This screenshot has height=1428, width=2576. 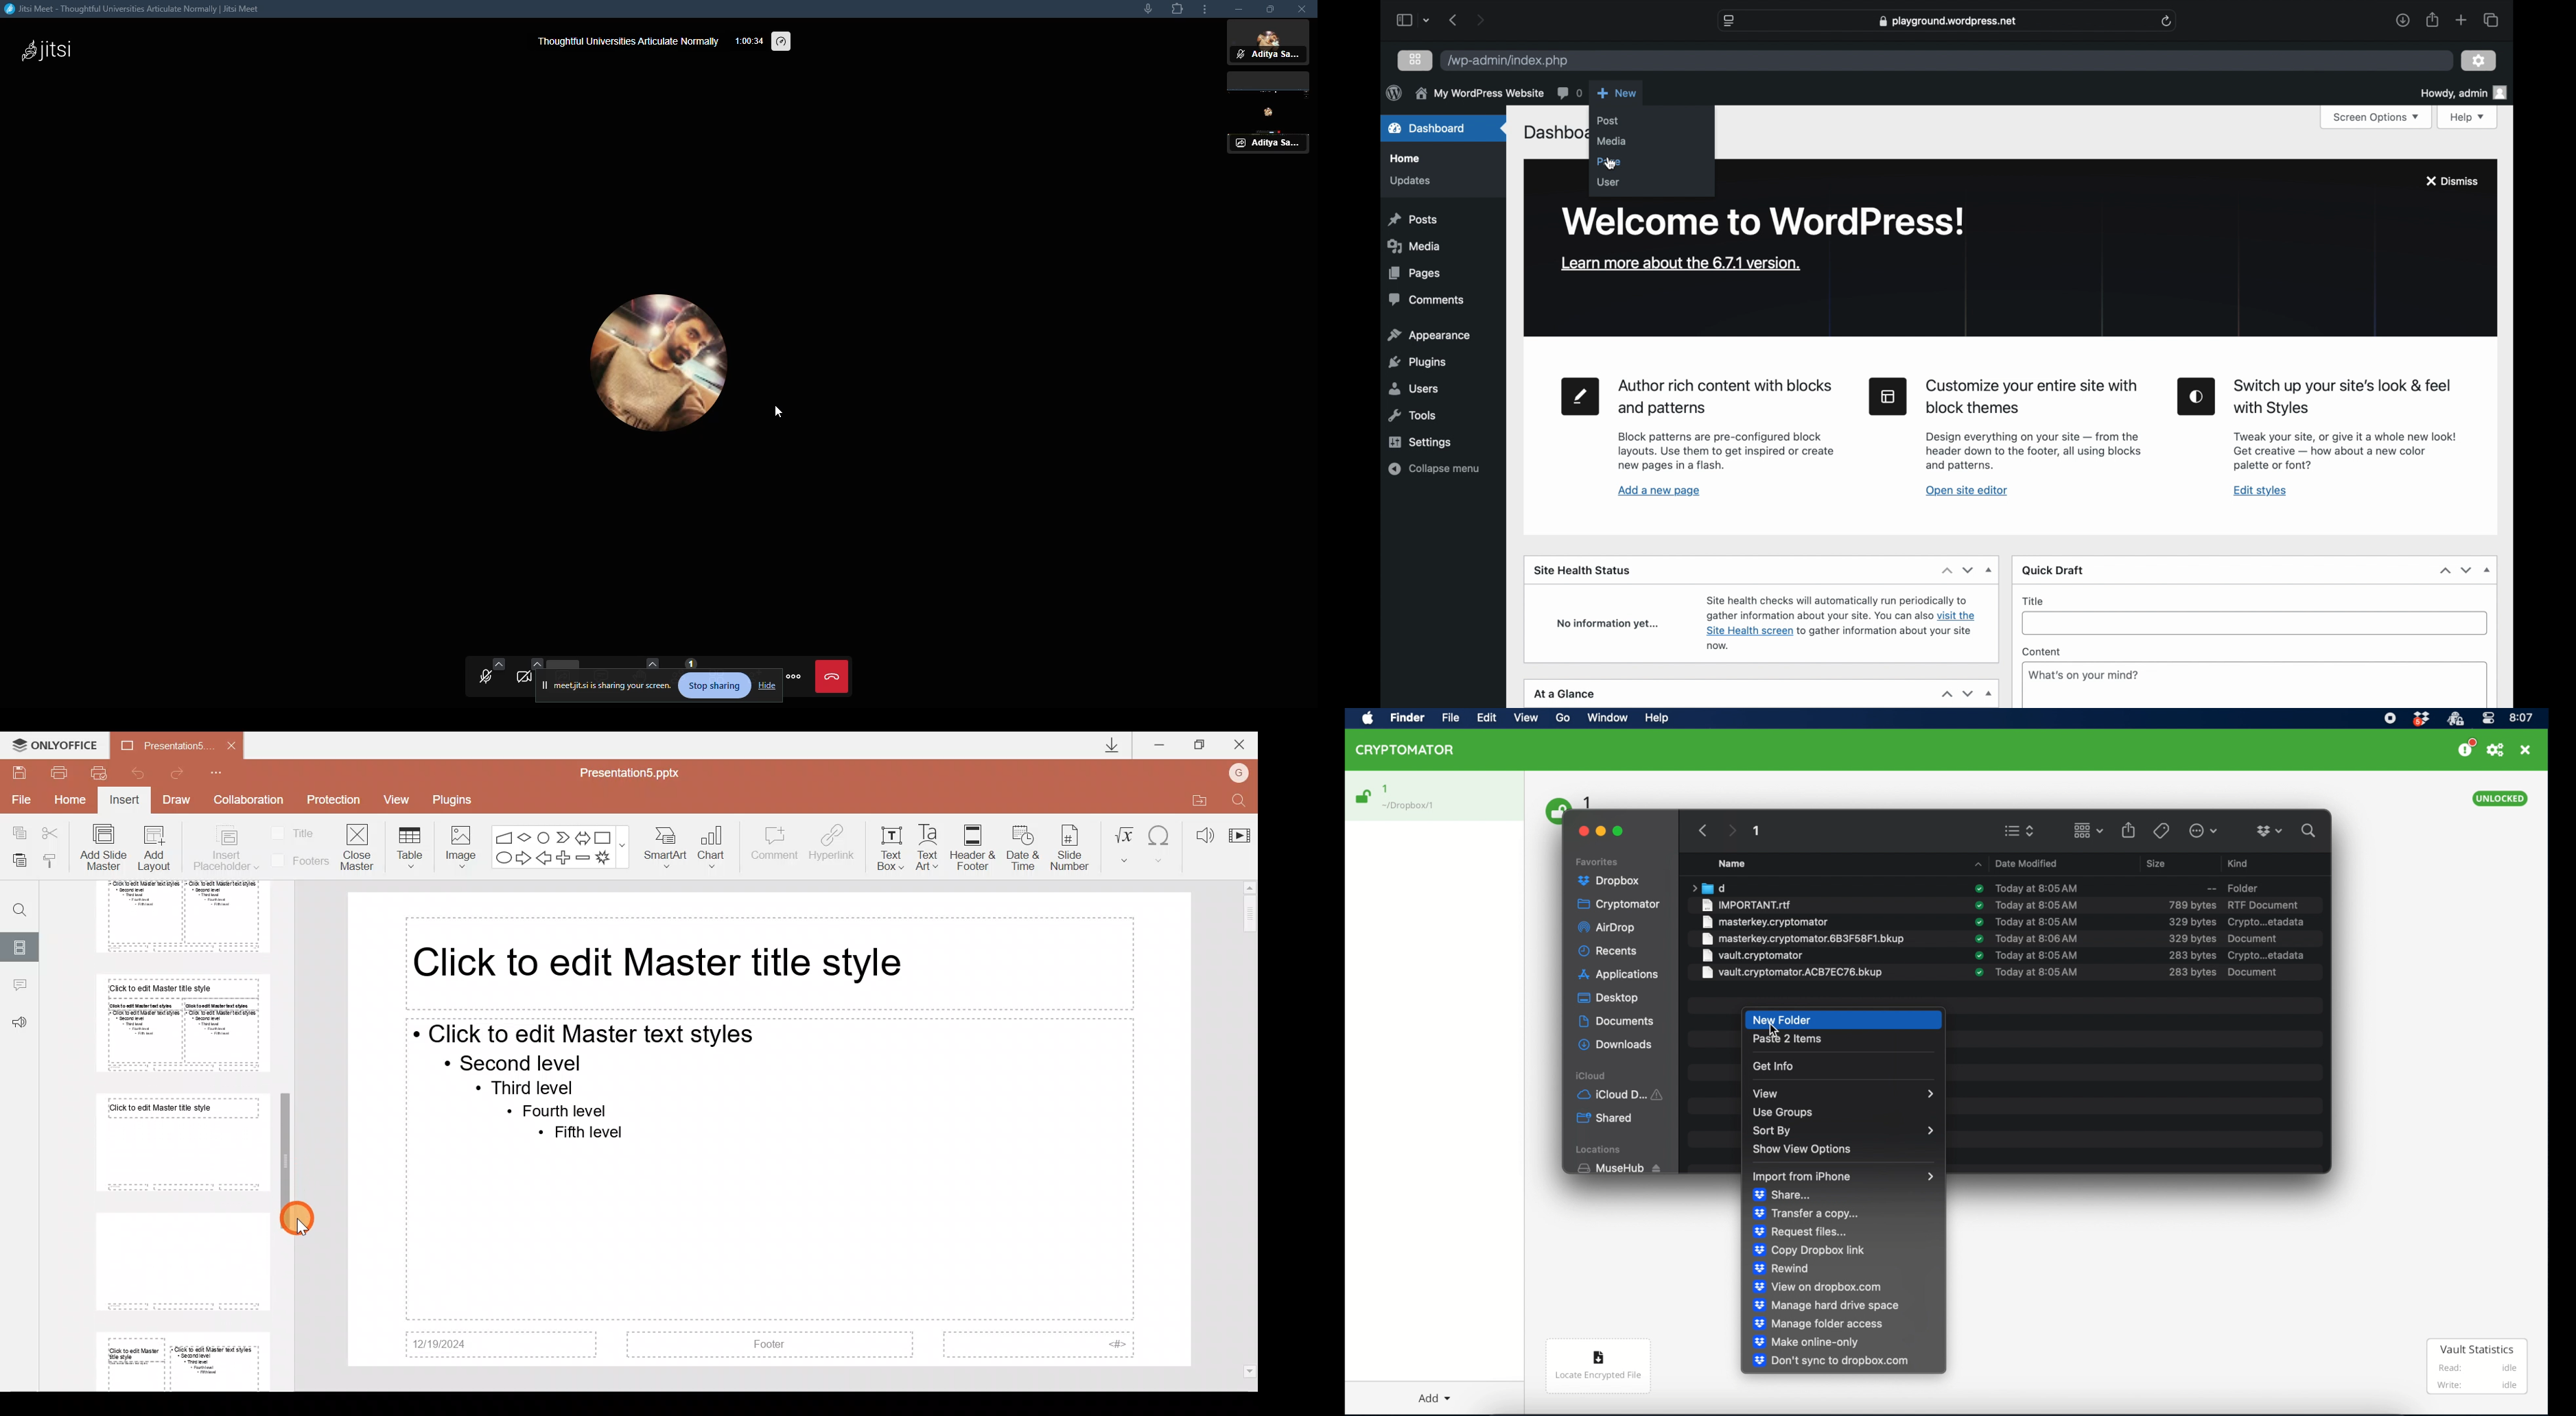 What do you see at coordinates (1268, 11) in the screenshot?
I see `maximize` at bounding box center [1268, 11].